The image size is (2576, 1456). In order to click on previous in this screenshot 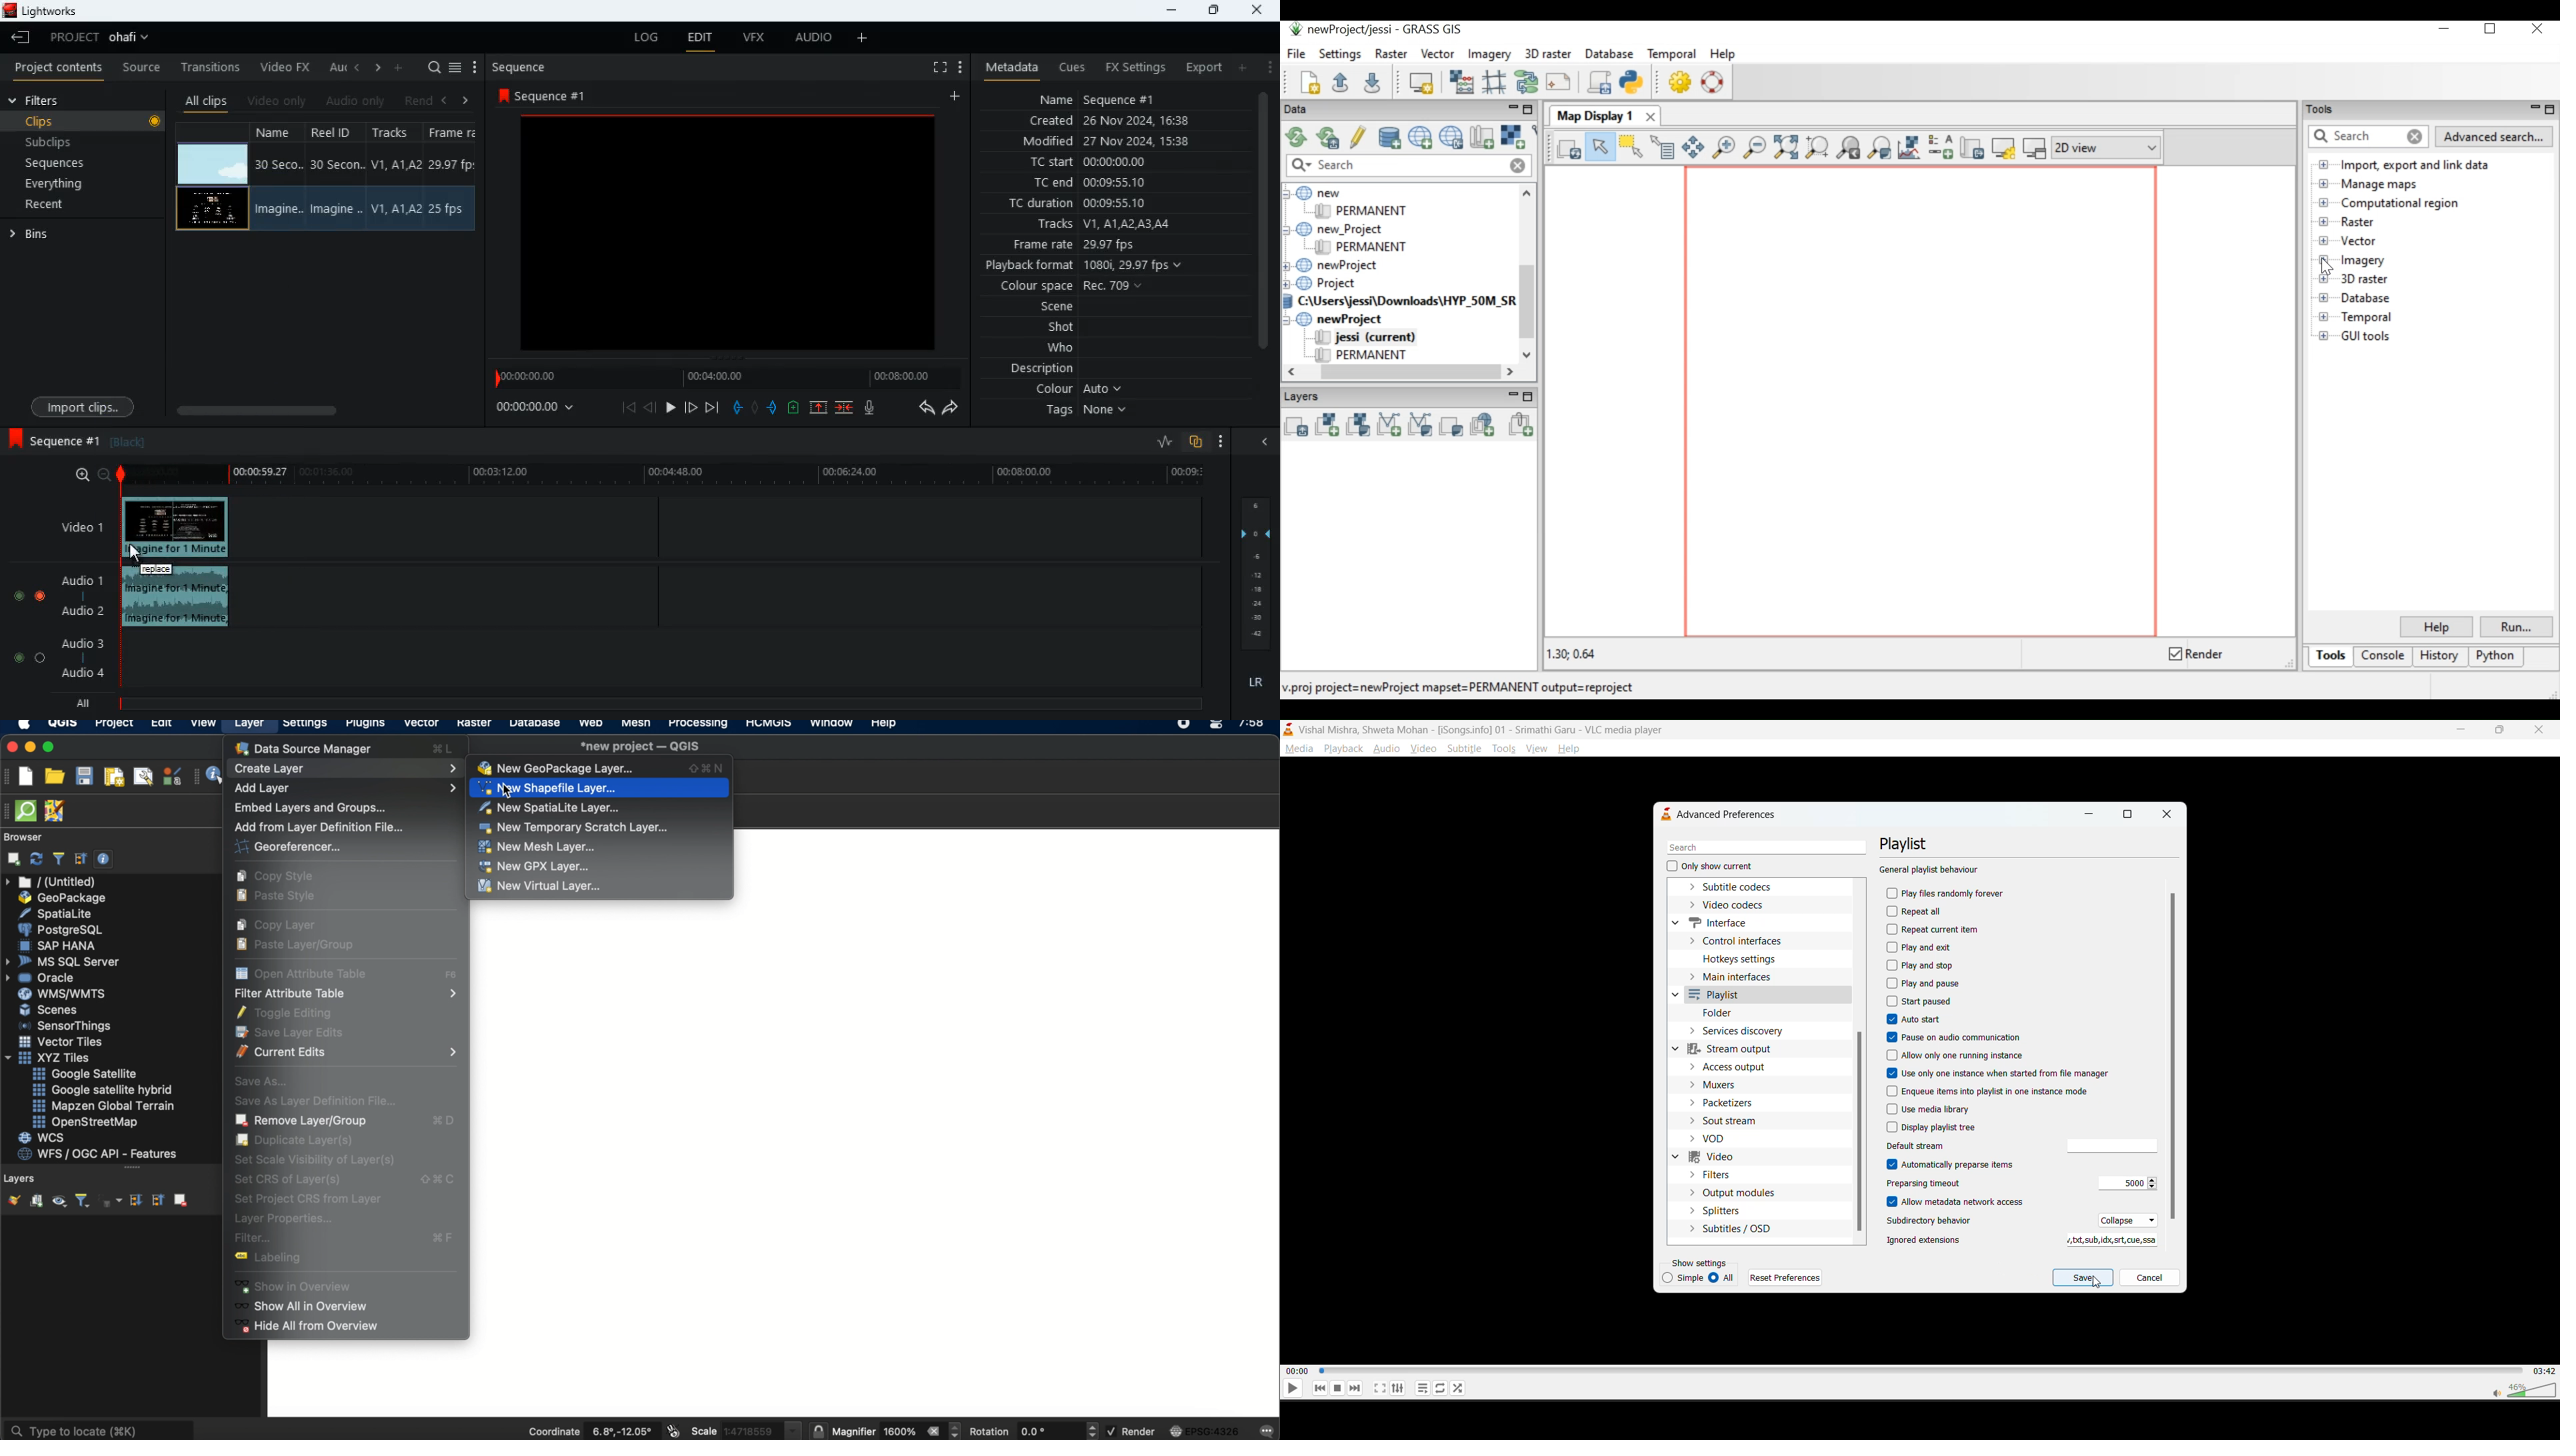, I will do `click(1321, 1389)`.